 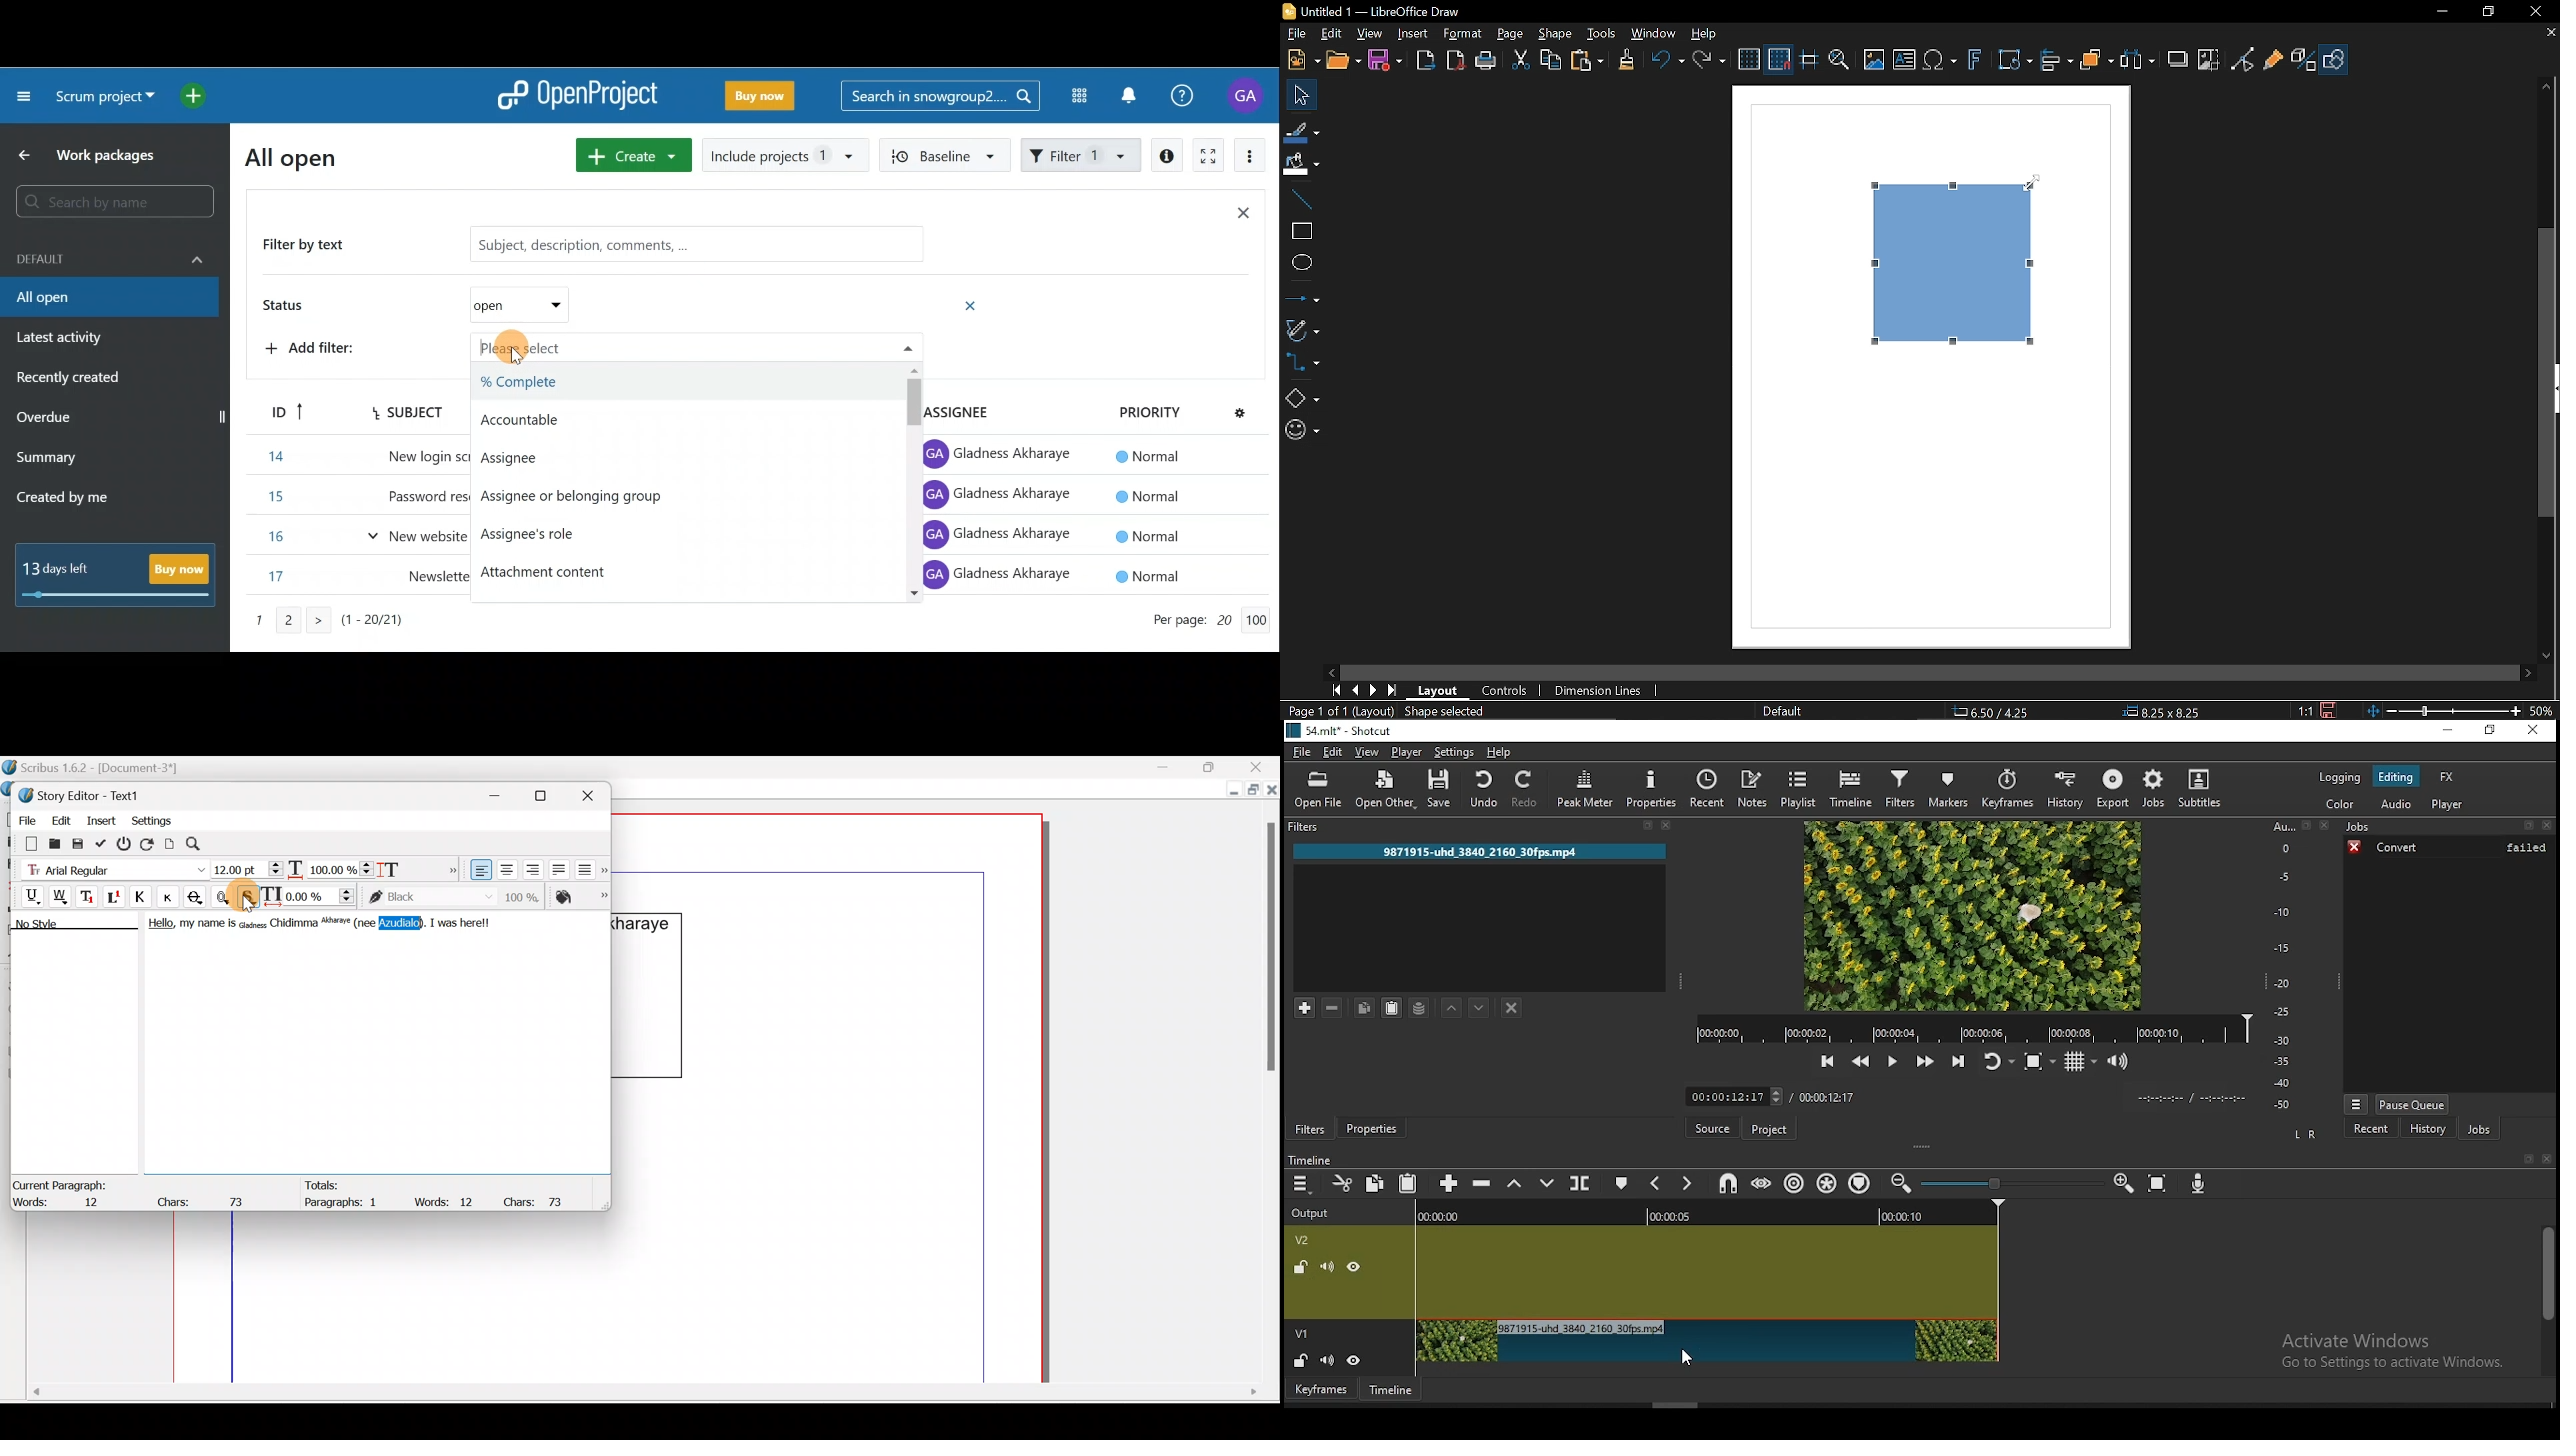 I want to click on Akharaye, so click(x=339, y=923).